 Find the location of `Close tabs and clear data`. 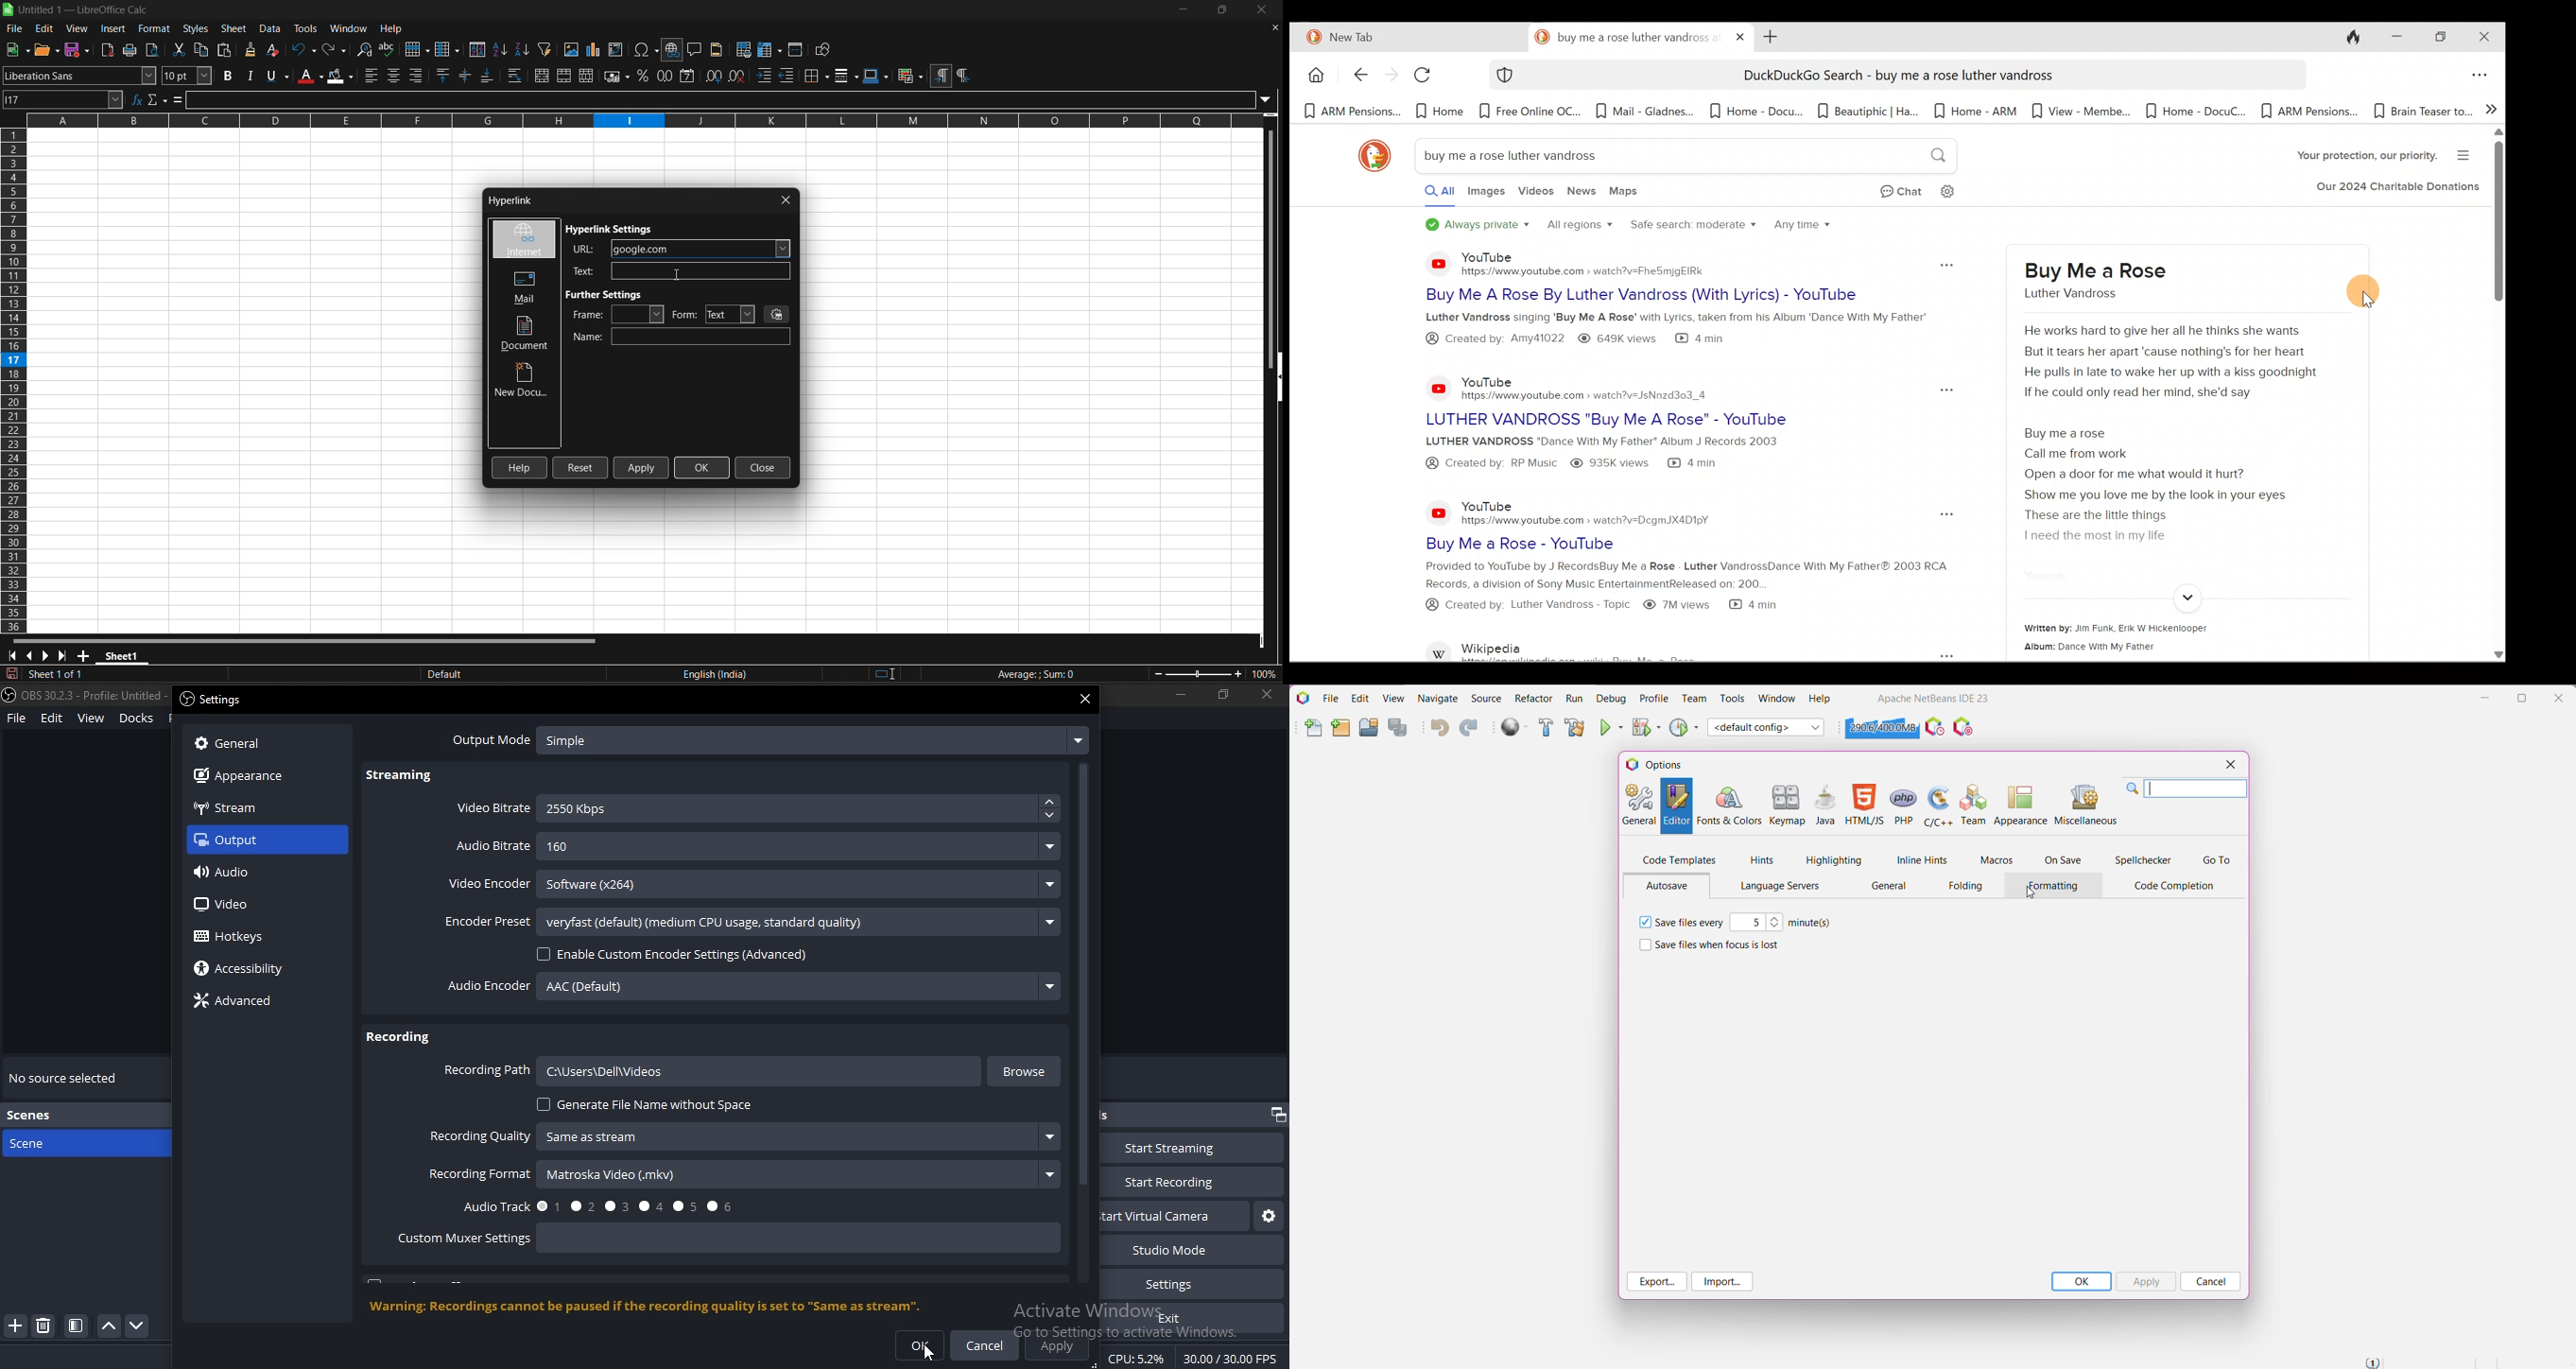

Close tabs and clear data is located at coordinates (2346, 35).